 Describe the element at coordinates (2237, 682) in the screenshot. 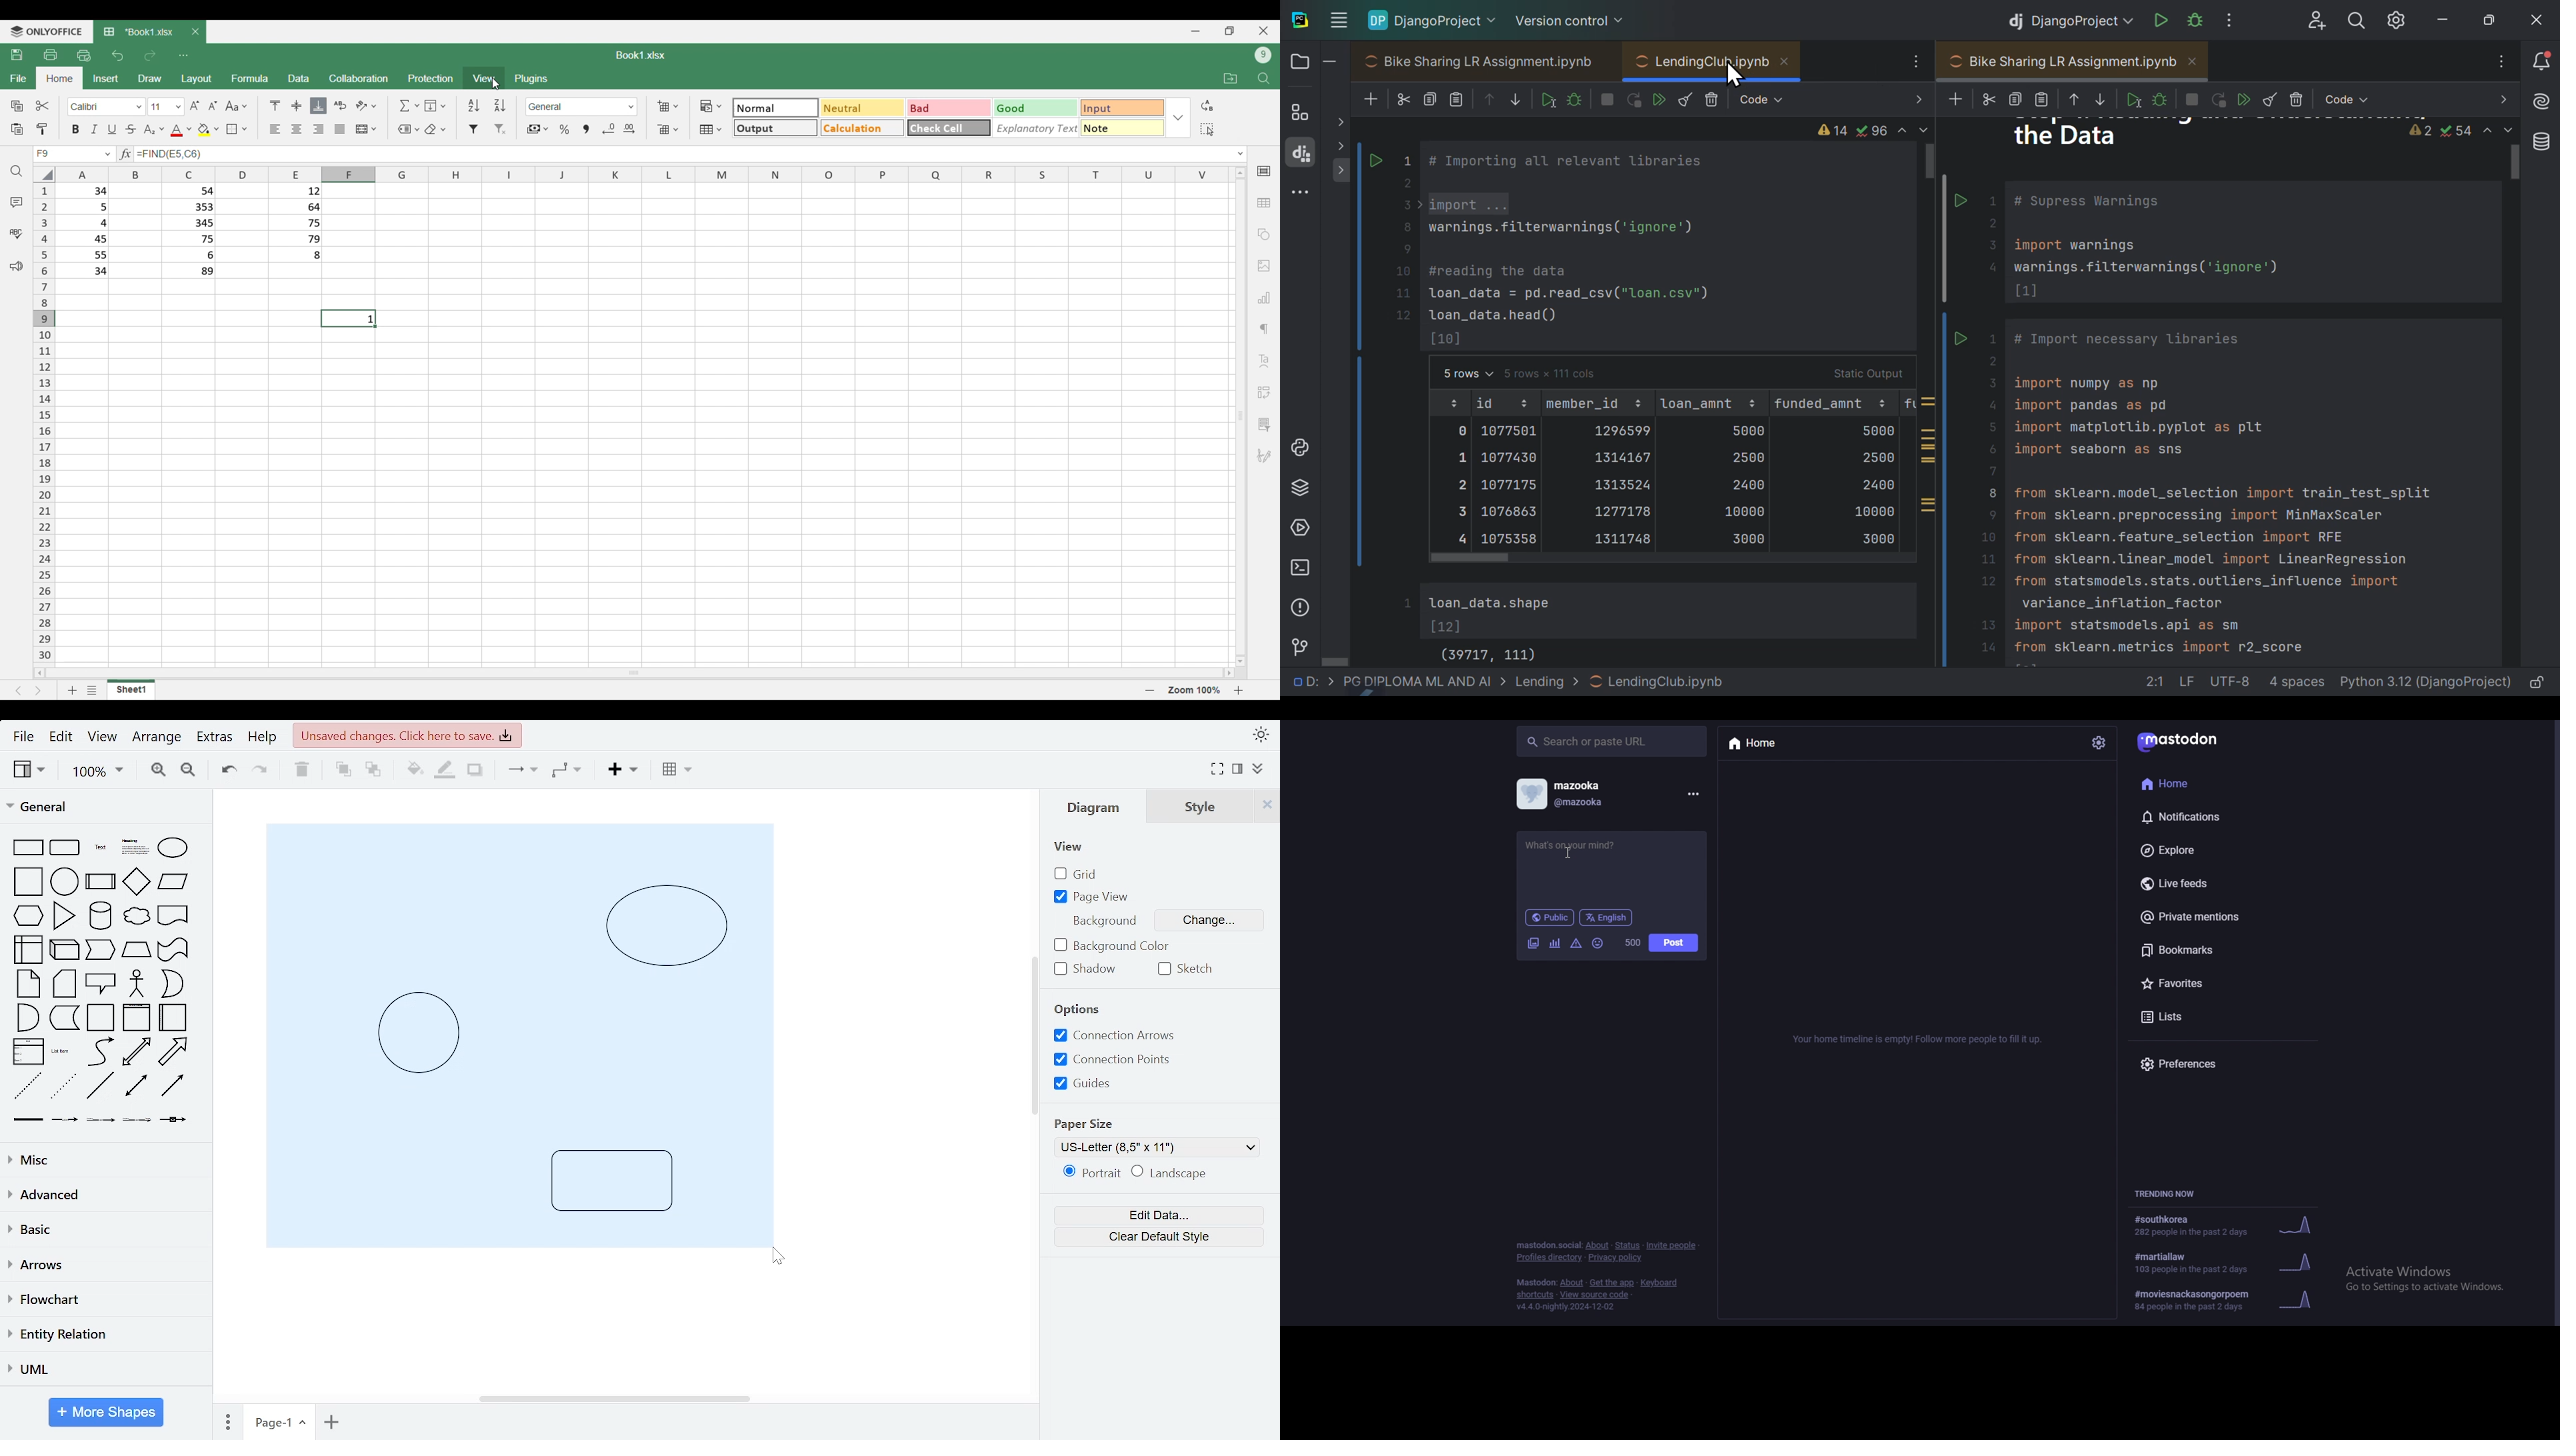

I see `file data` at that location.